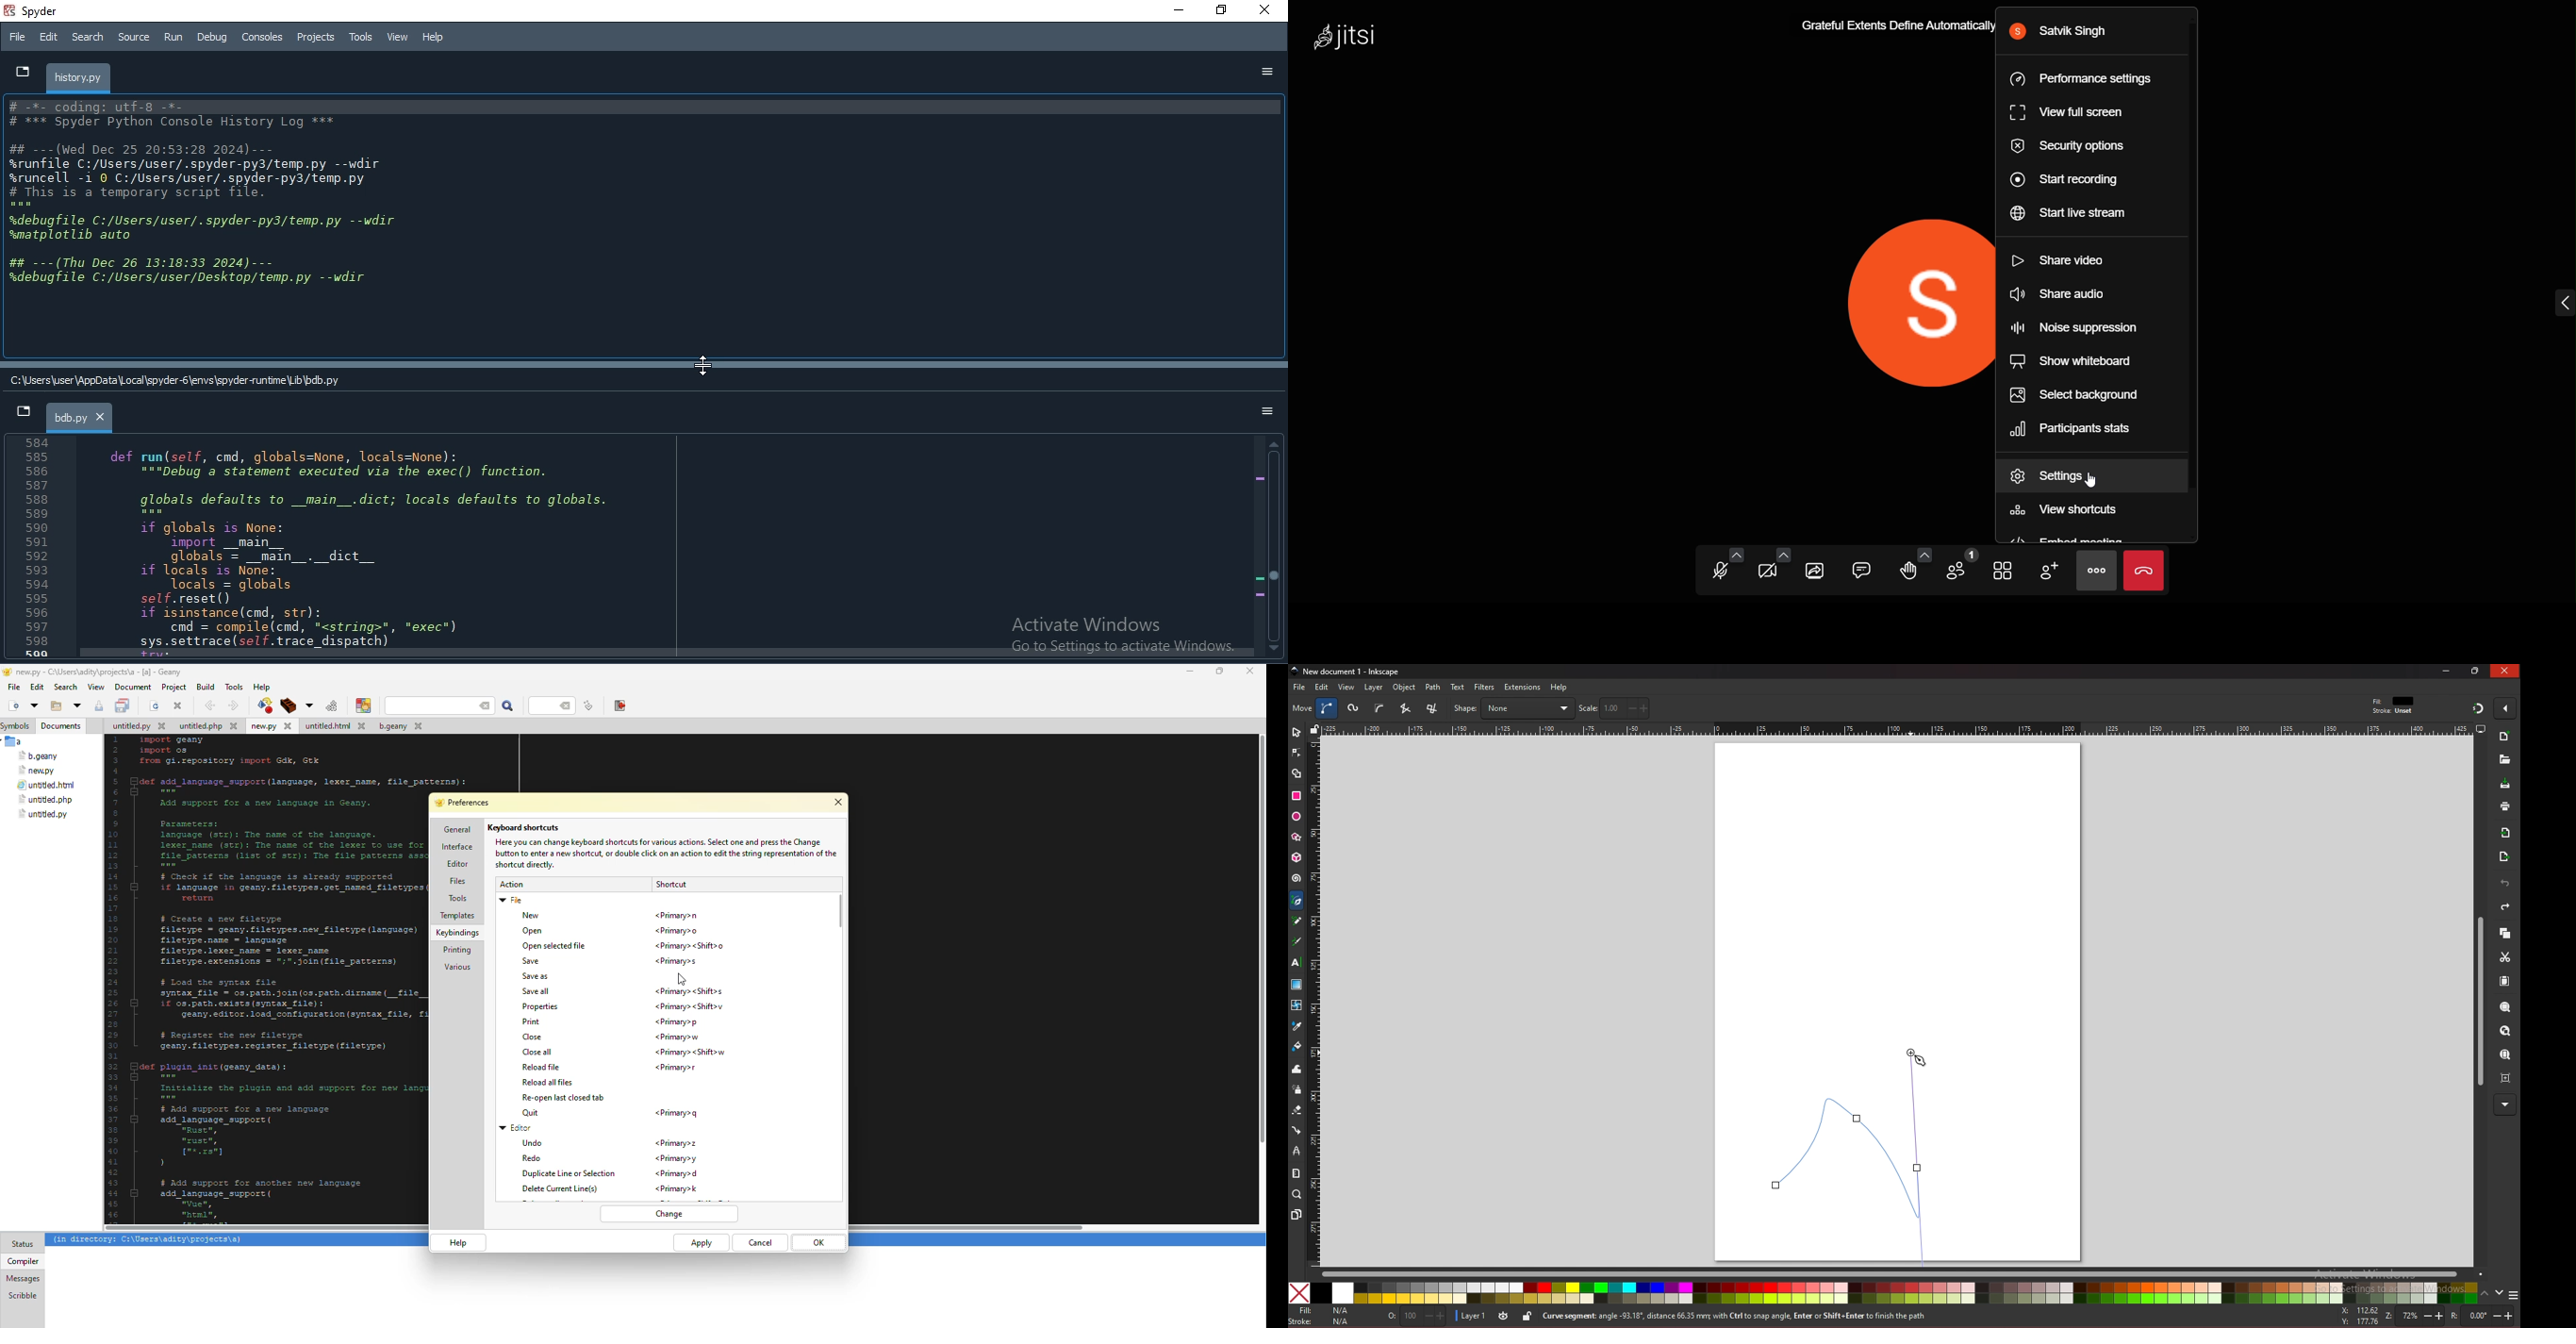 The width and height of the screenshot is (2576, 1344). What do you see at coordinates (2078, 217) in the screenshot?
I see `start the stream` at bounding box center [2078, 217].